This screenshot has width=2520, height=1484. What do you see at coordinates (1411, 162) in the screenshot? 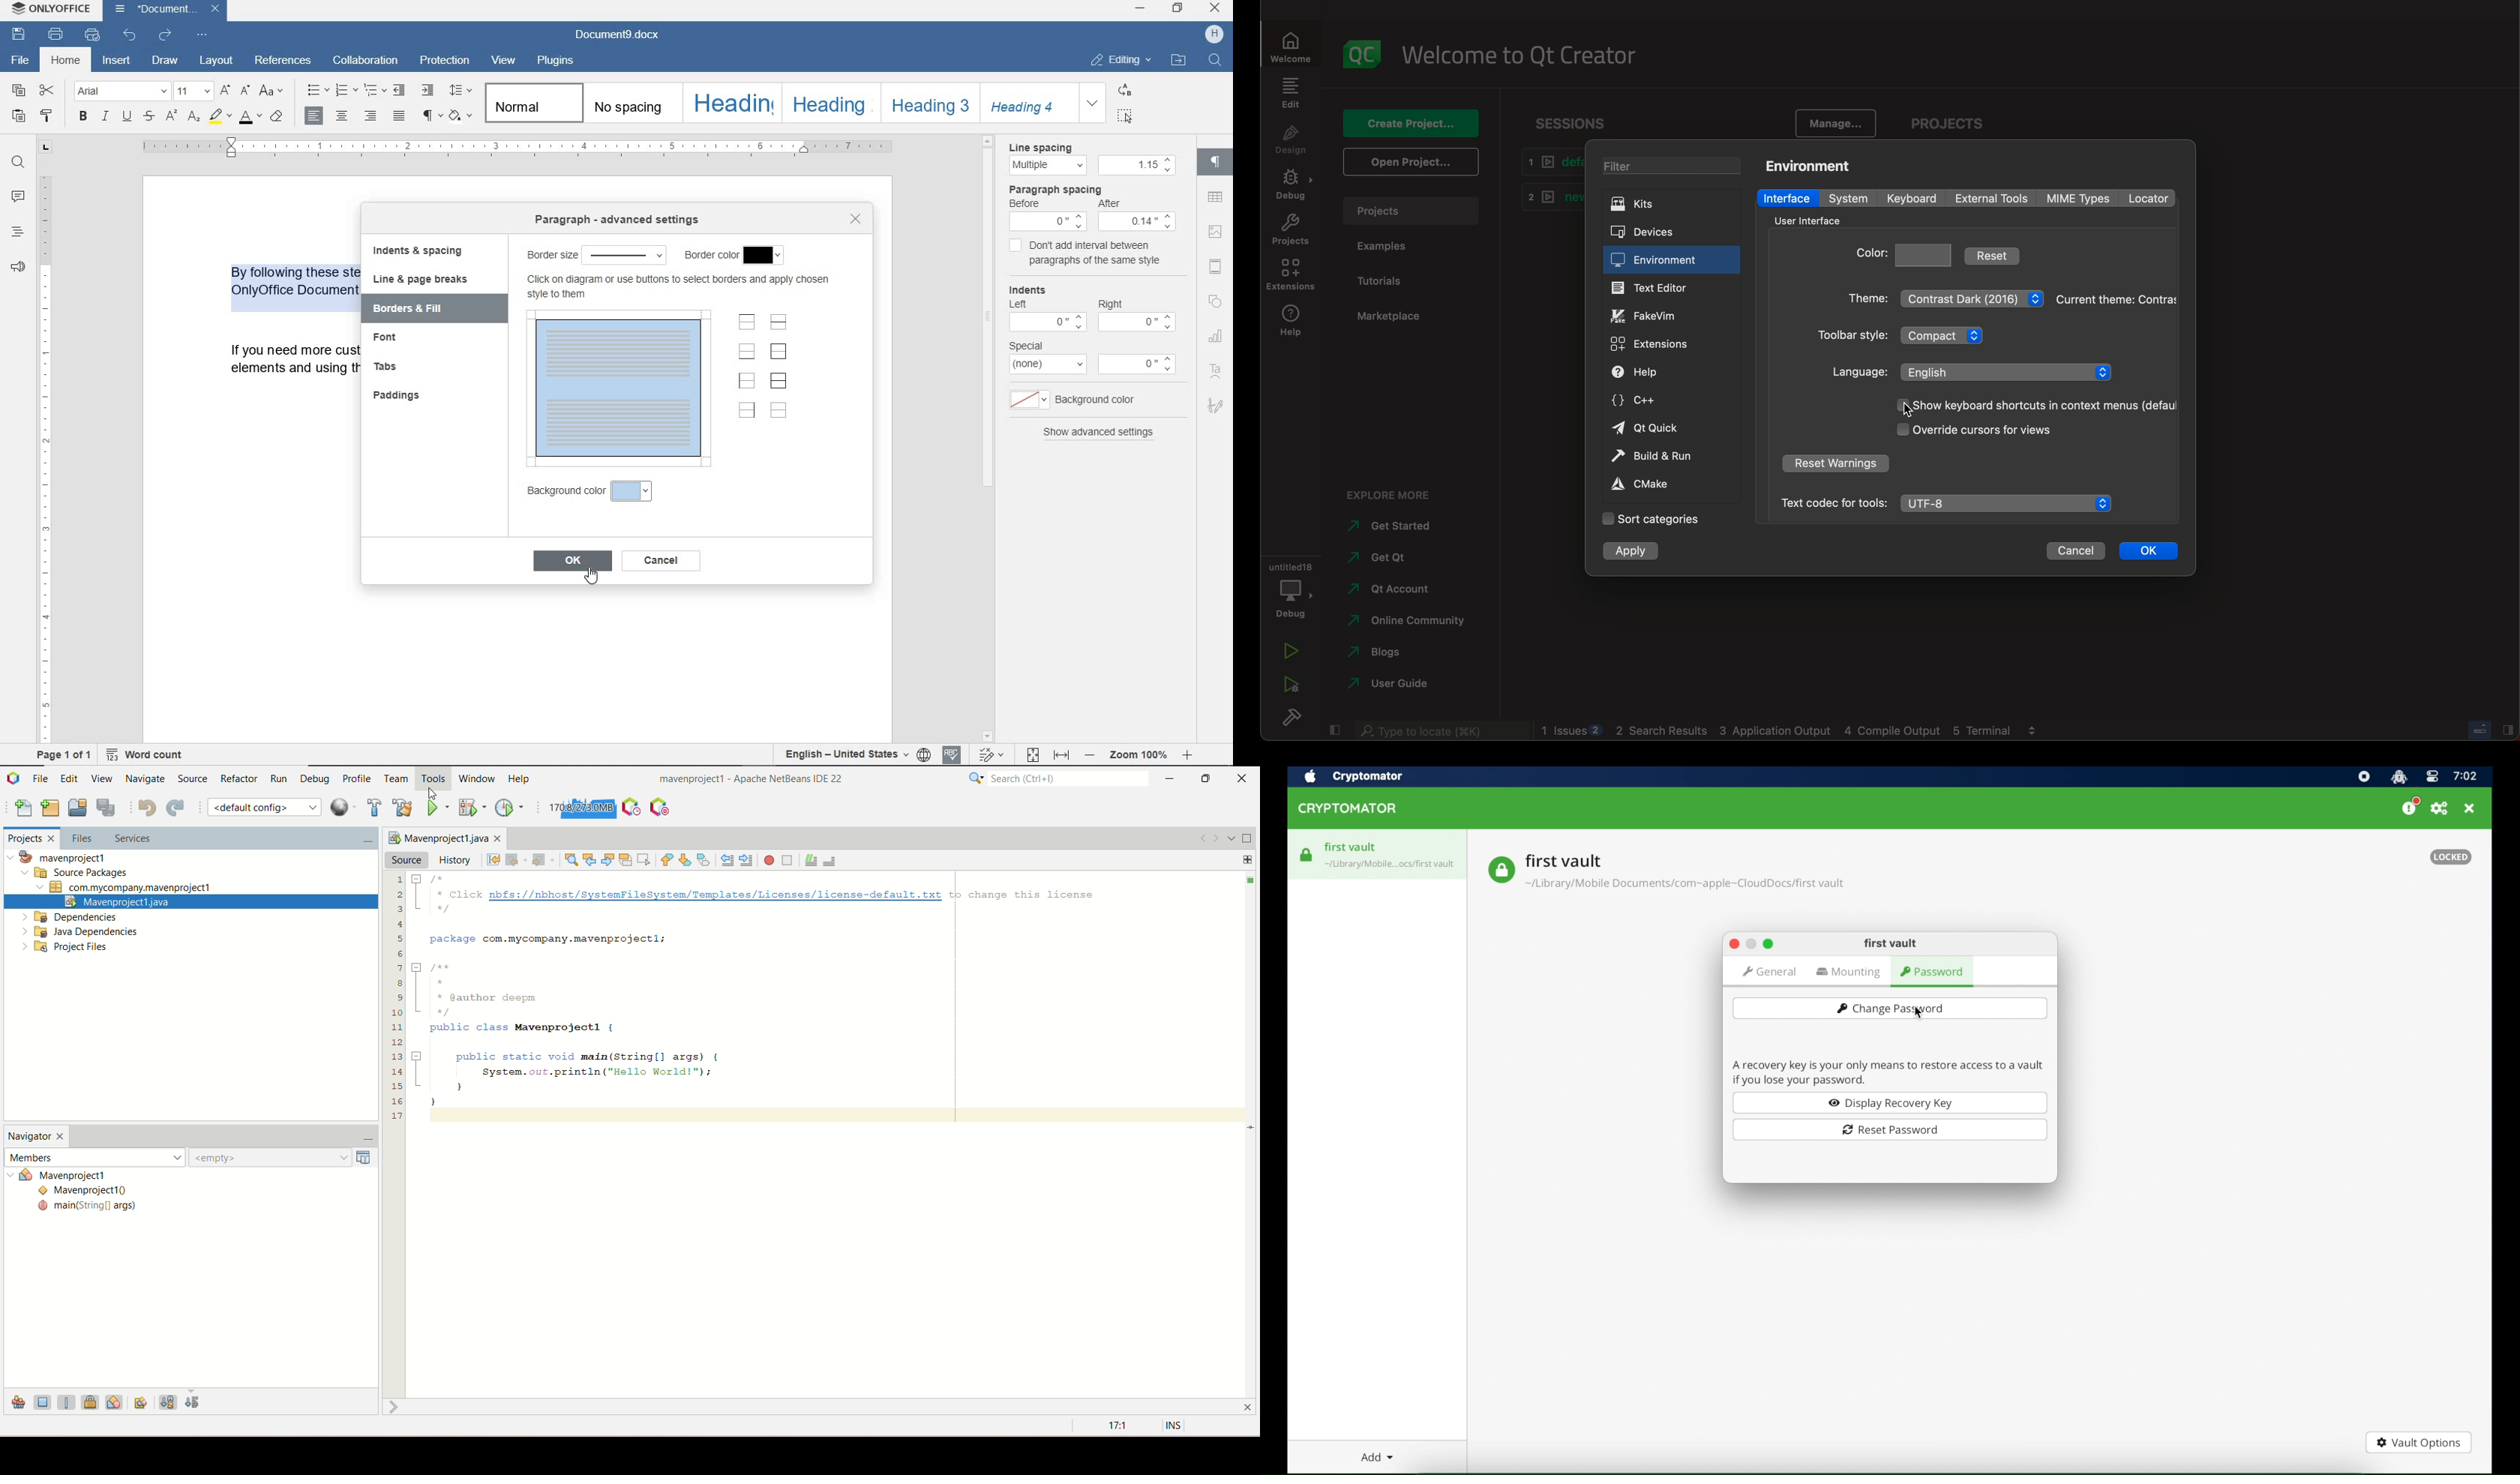
I see `open` at bounding box center [1411, 162].